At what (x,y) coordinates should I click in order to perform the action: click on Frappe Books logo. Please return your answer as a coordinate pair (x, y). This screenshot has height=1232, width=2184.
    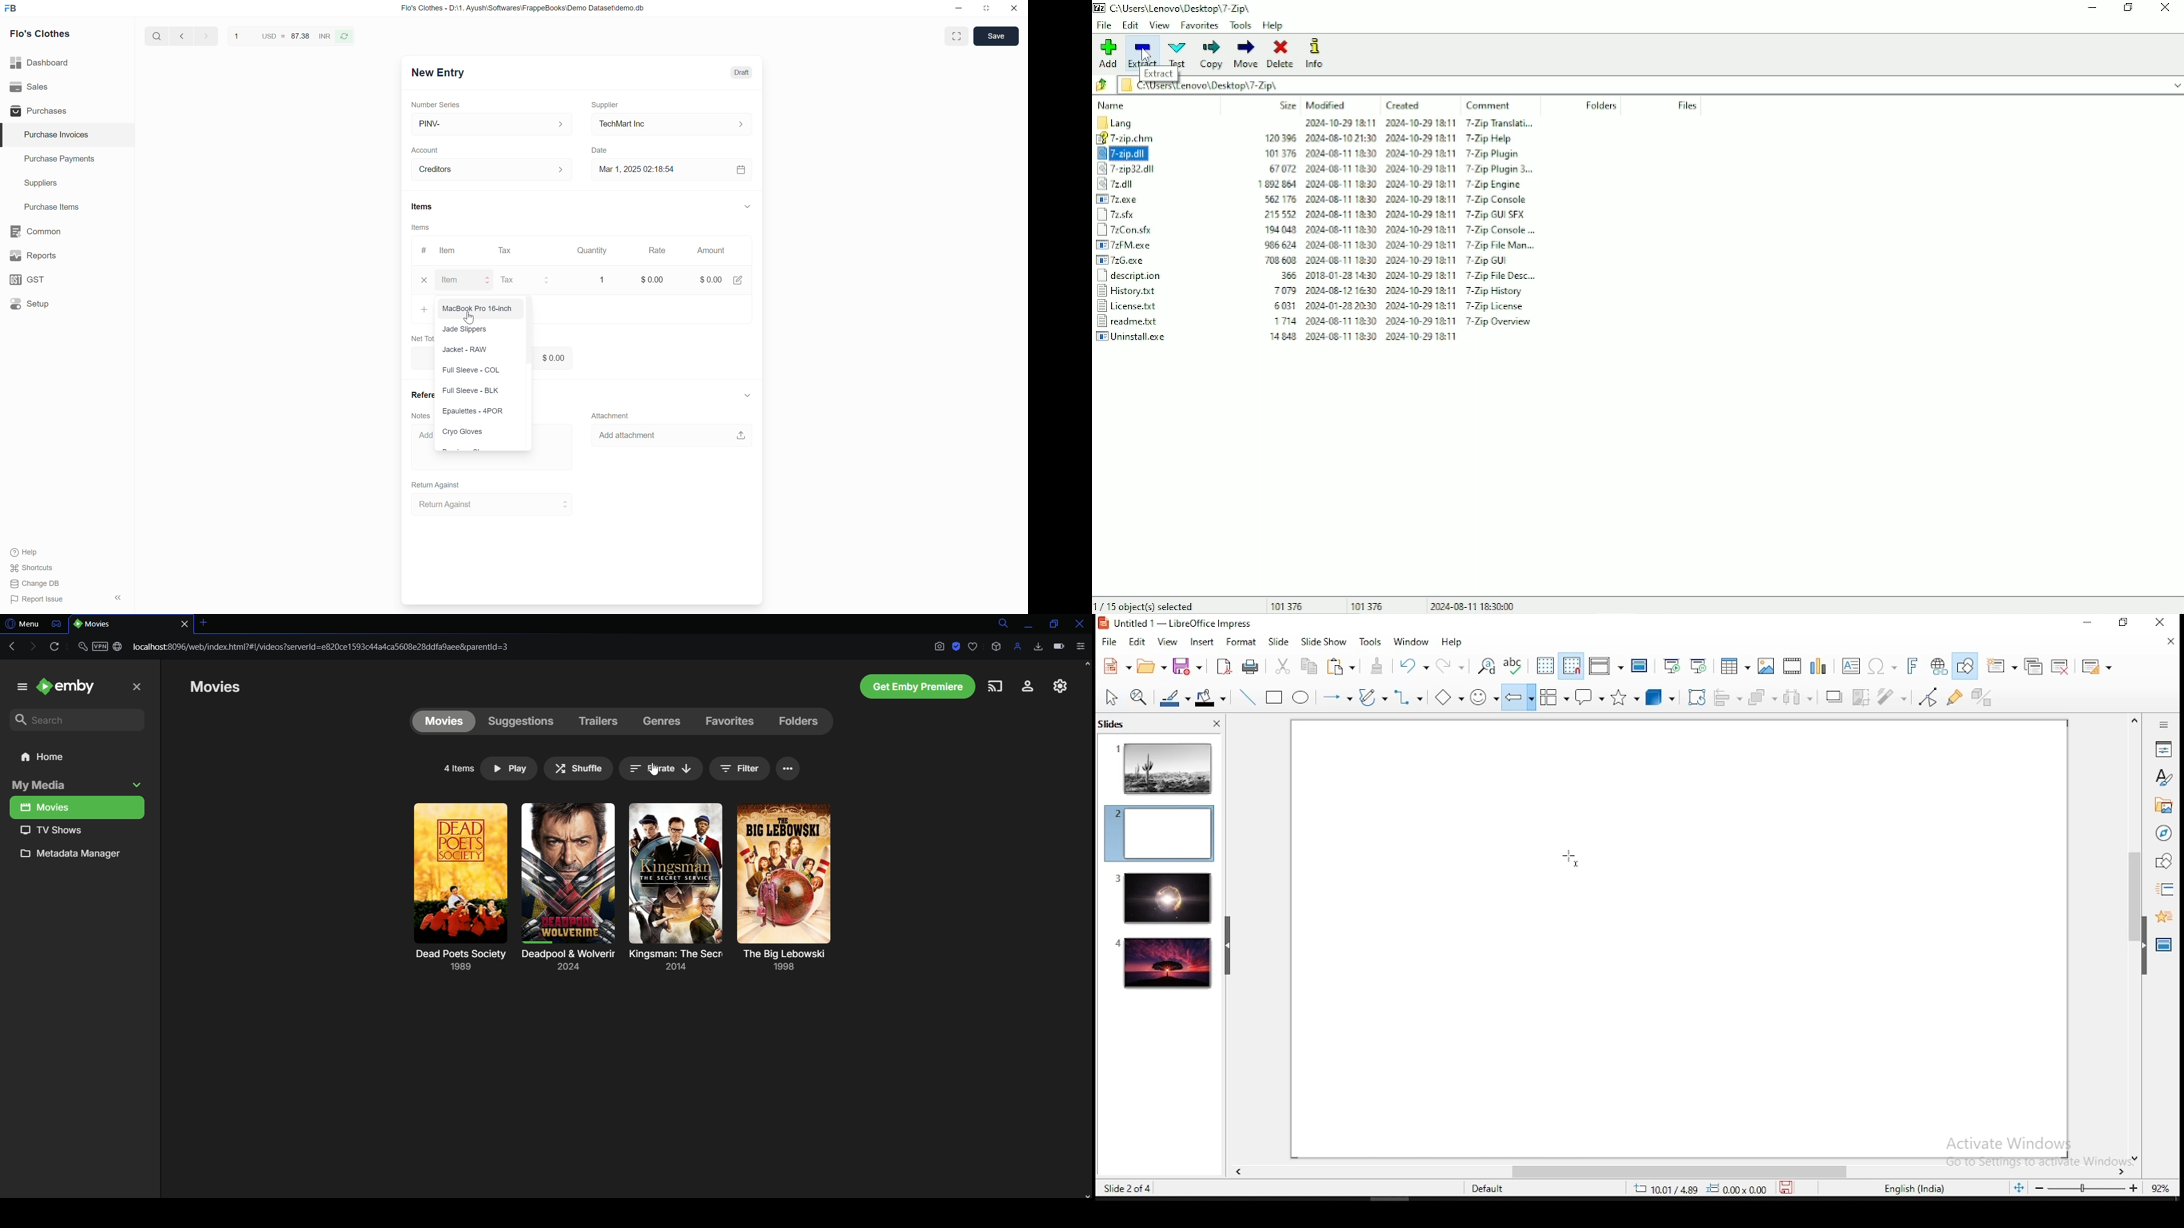
    Looking at the image, I should click on (10, 8).